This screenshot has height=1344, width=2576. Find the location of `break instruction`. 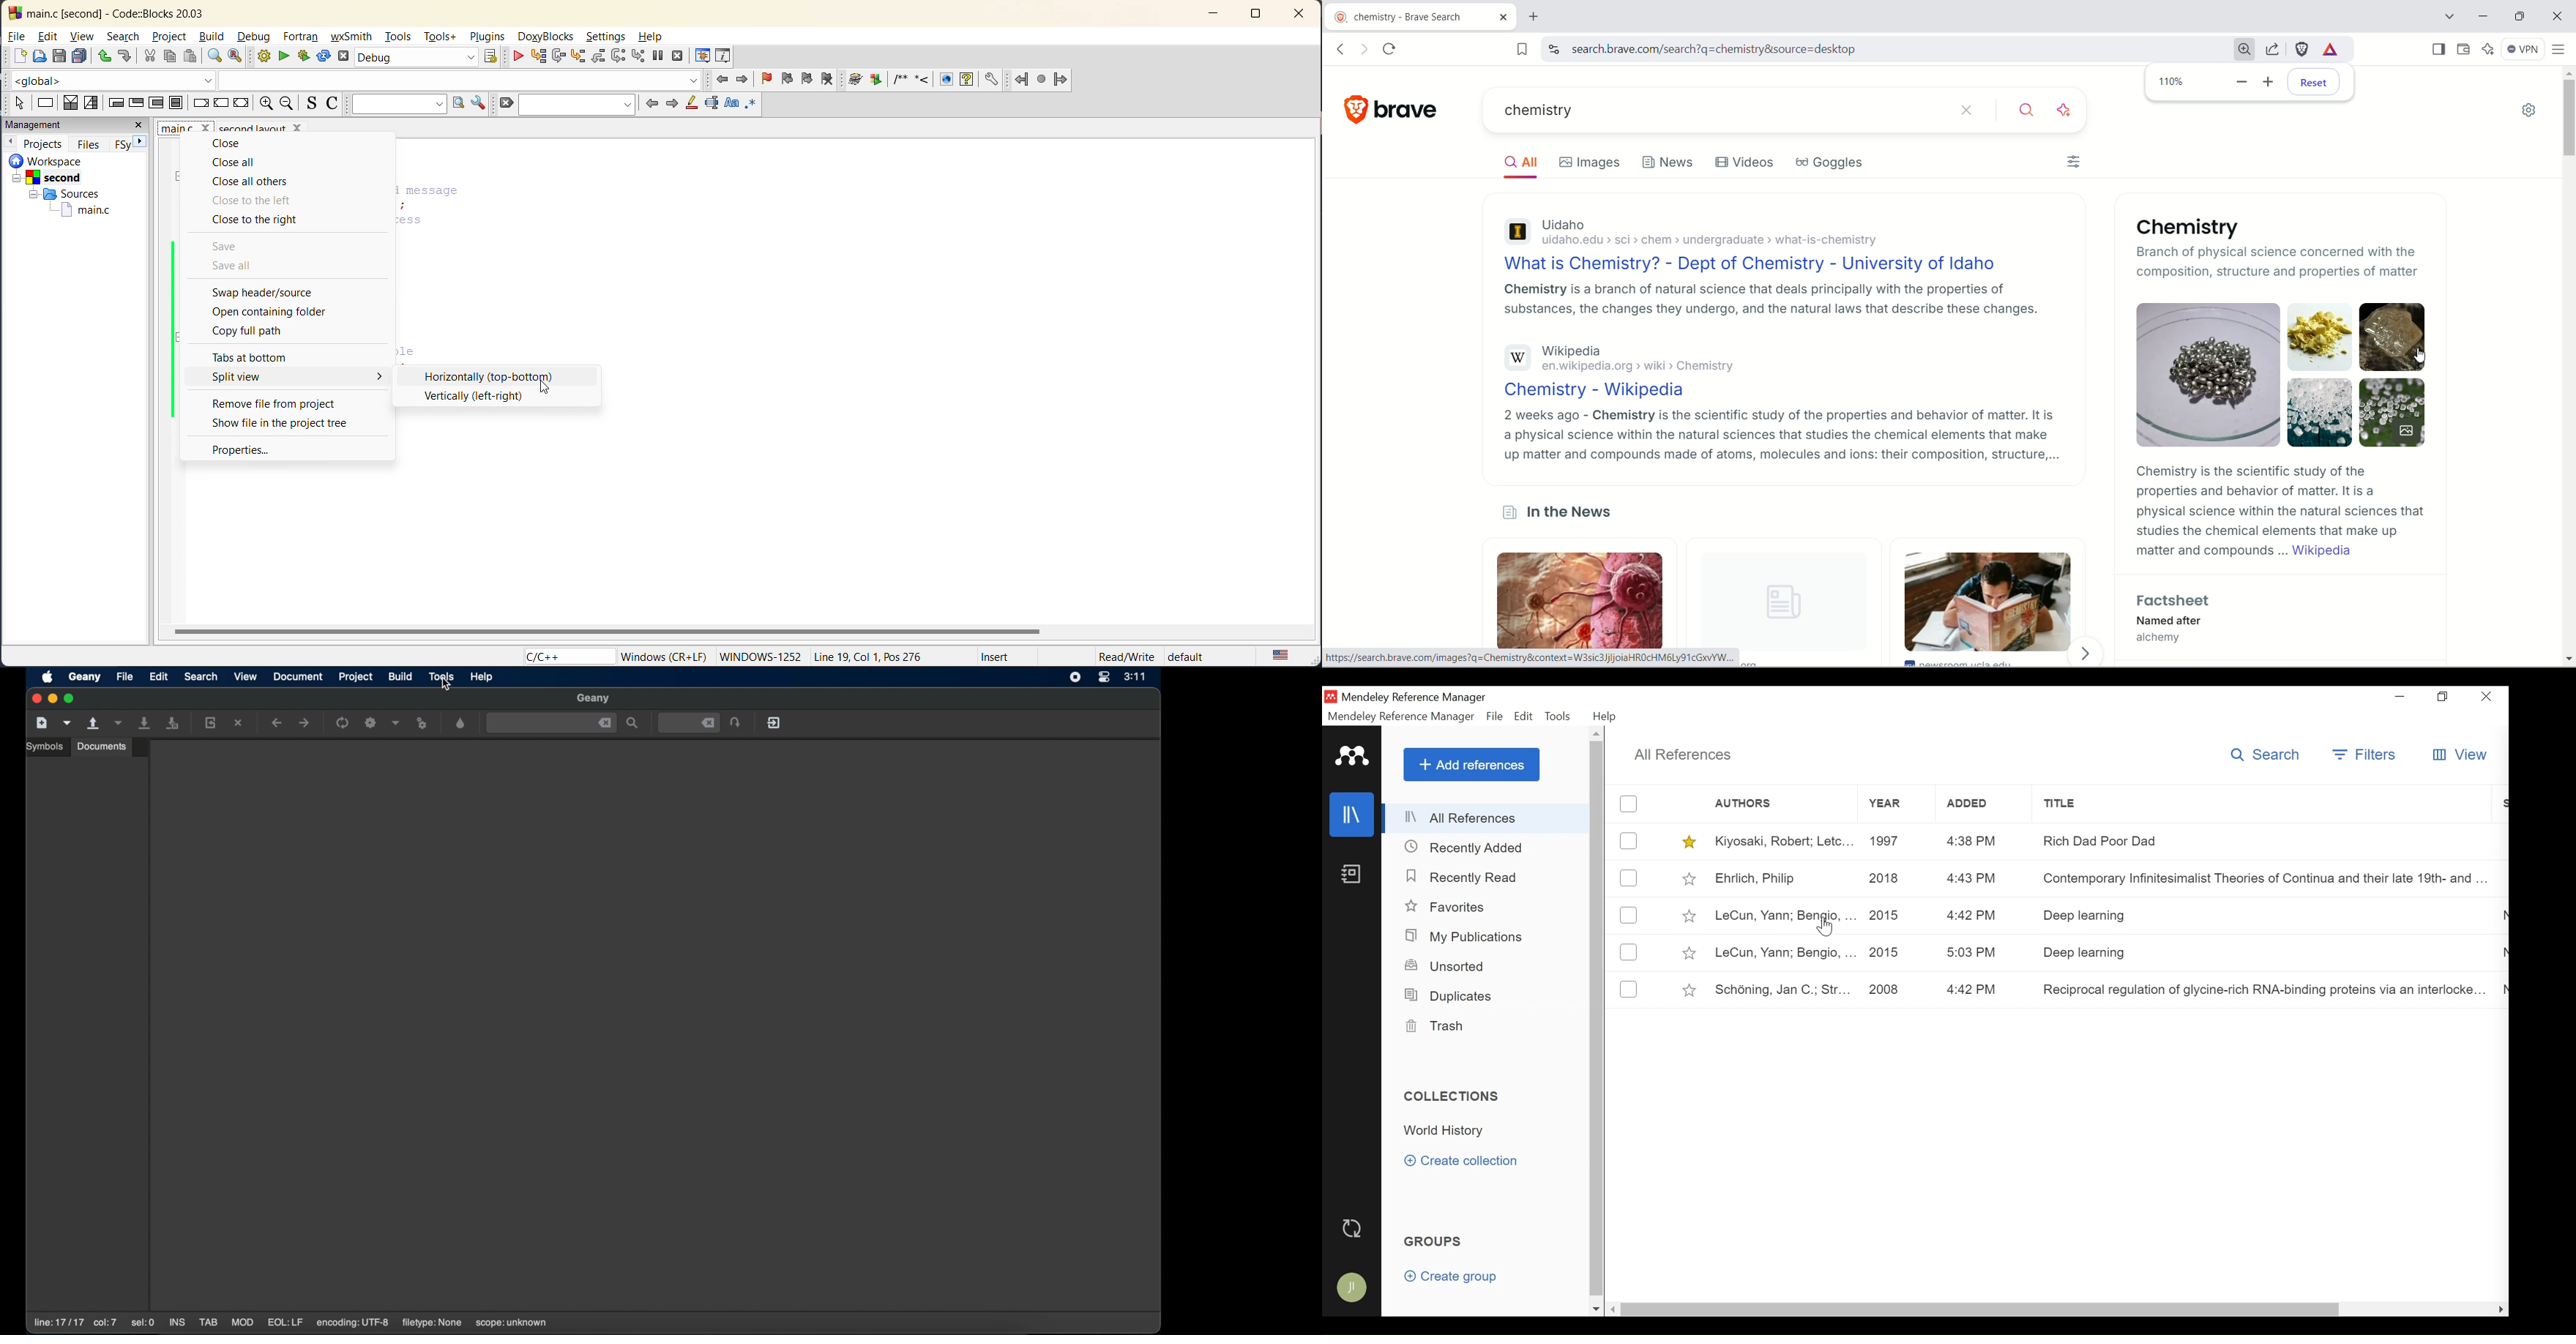

break instruction is located at coordinates (198, 103).